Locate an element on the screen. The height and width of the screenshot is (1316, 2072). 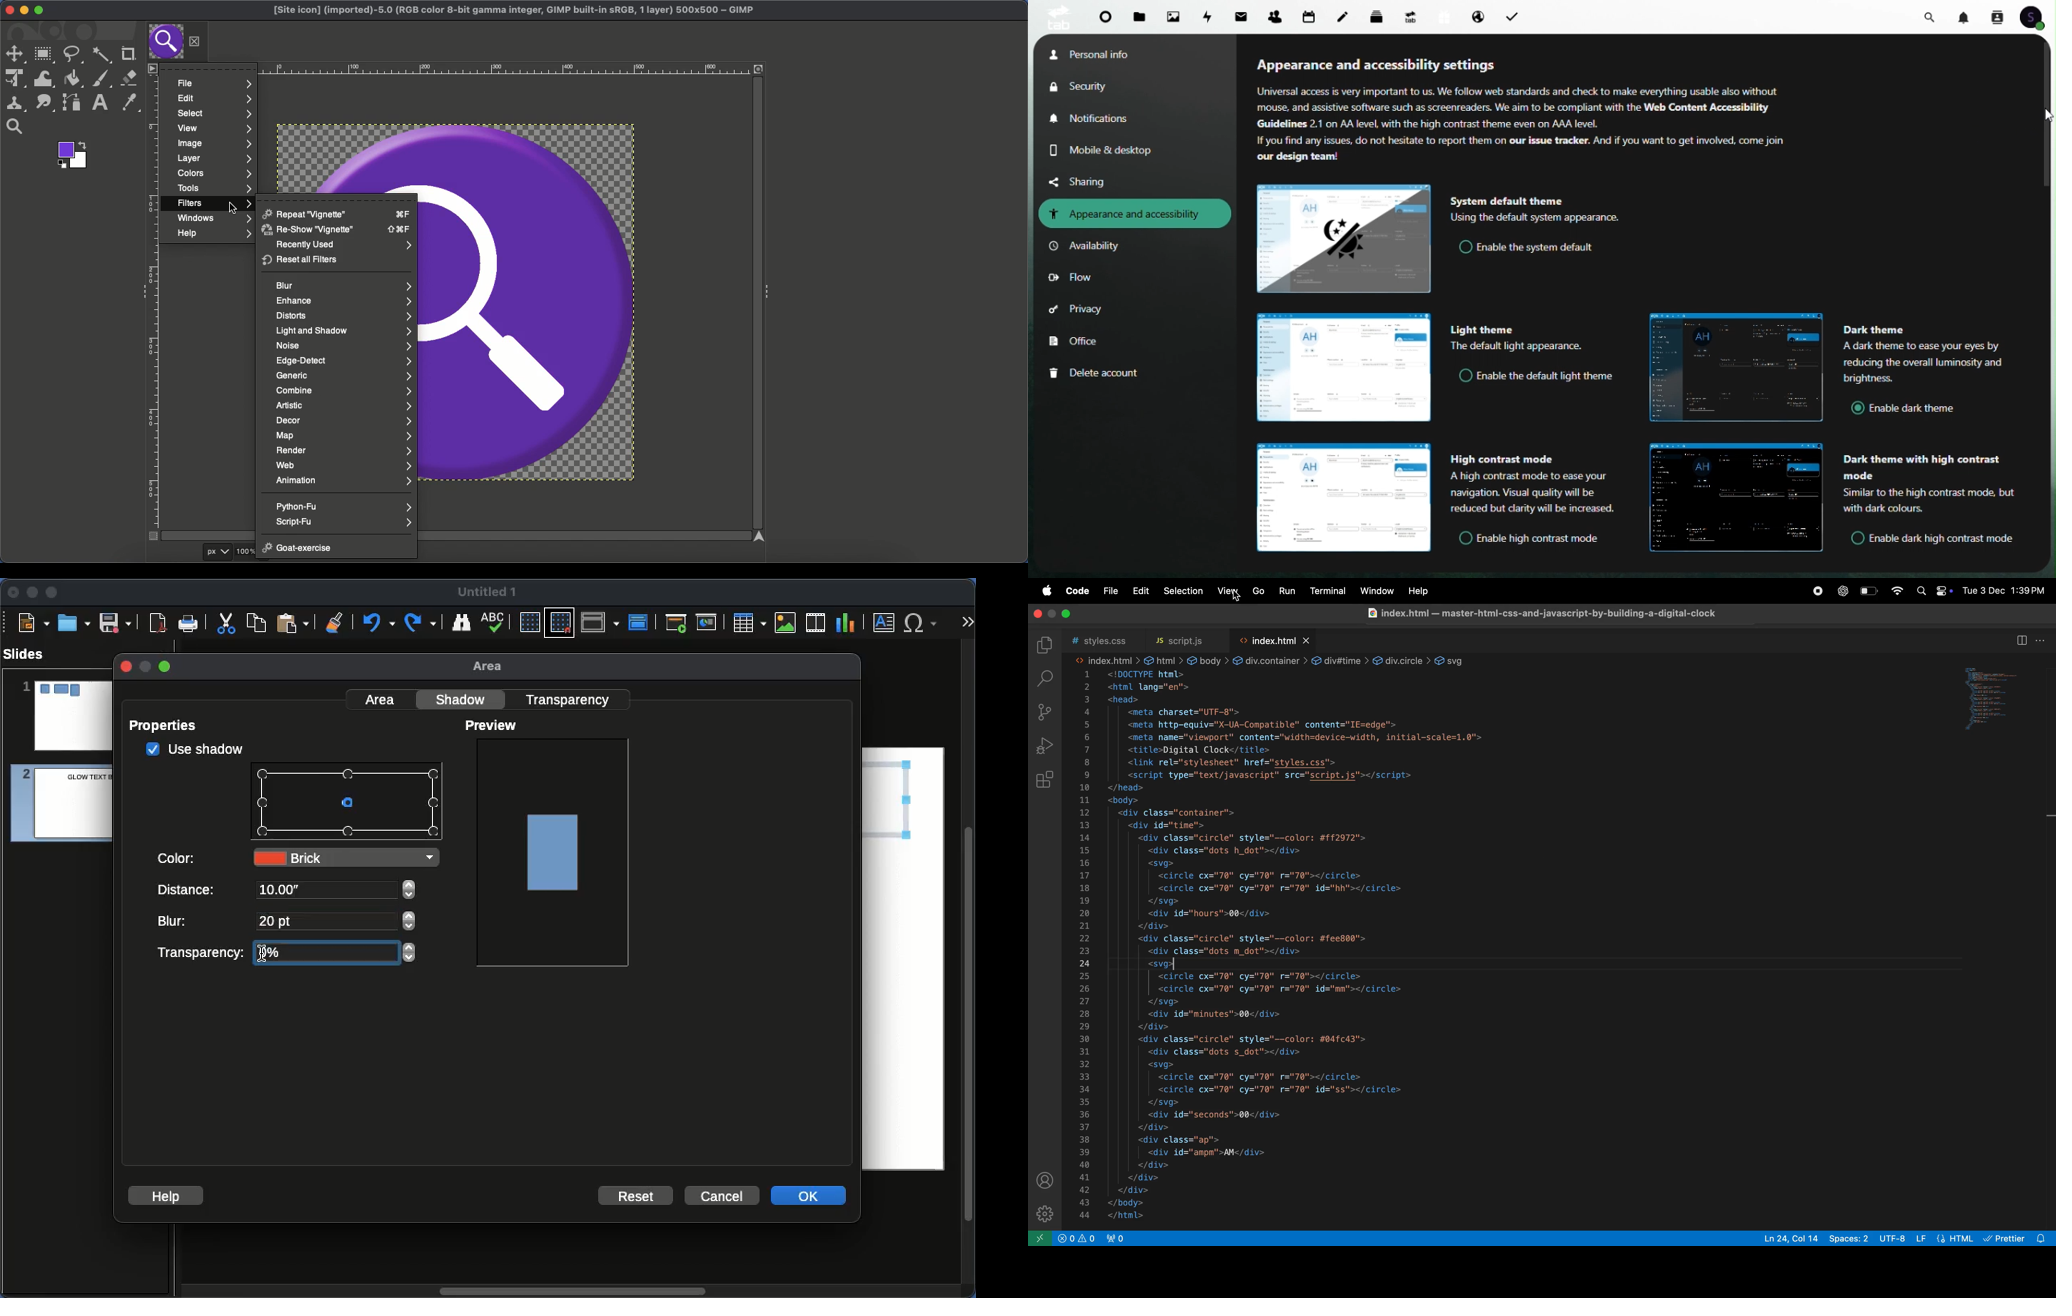
checked Use shadow is located at coordinates (196, 749).